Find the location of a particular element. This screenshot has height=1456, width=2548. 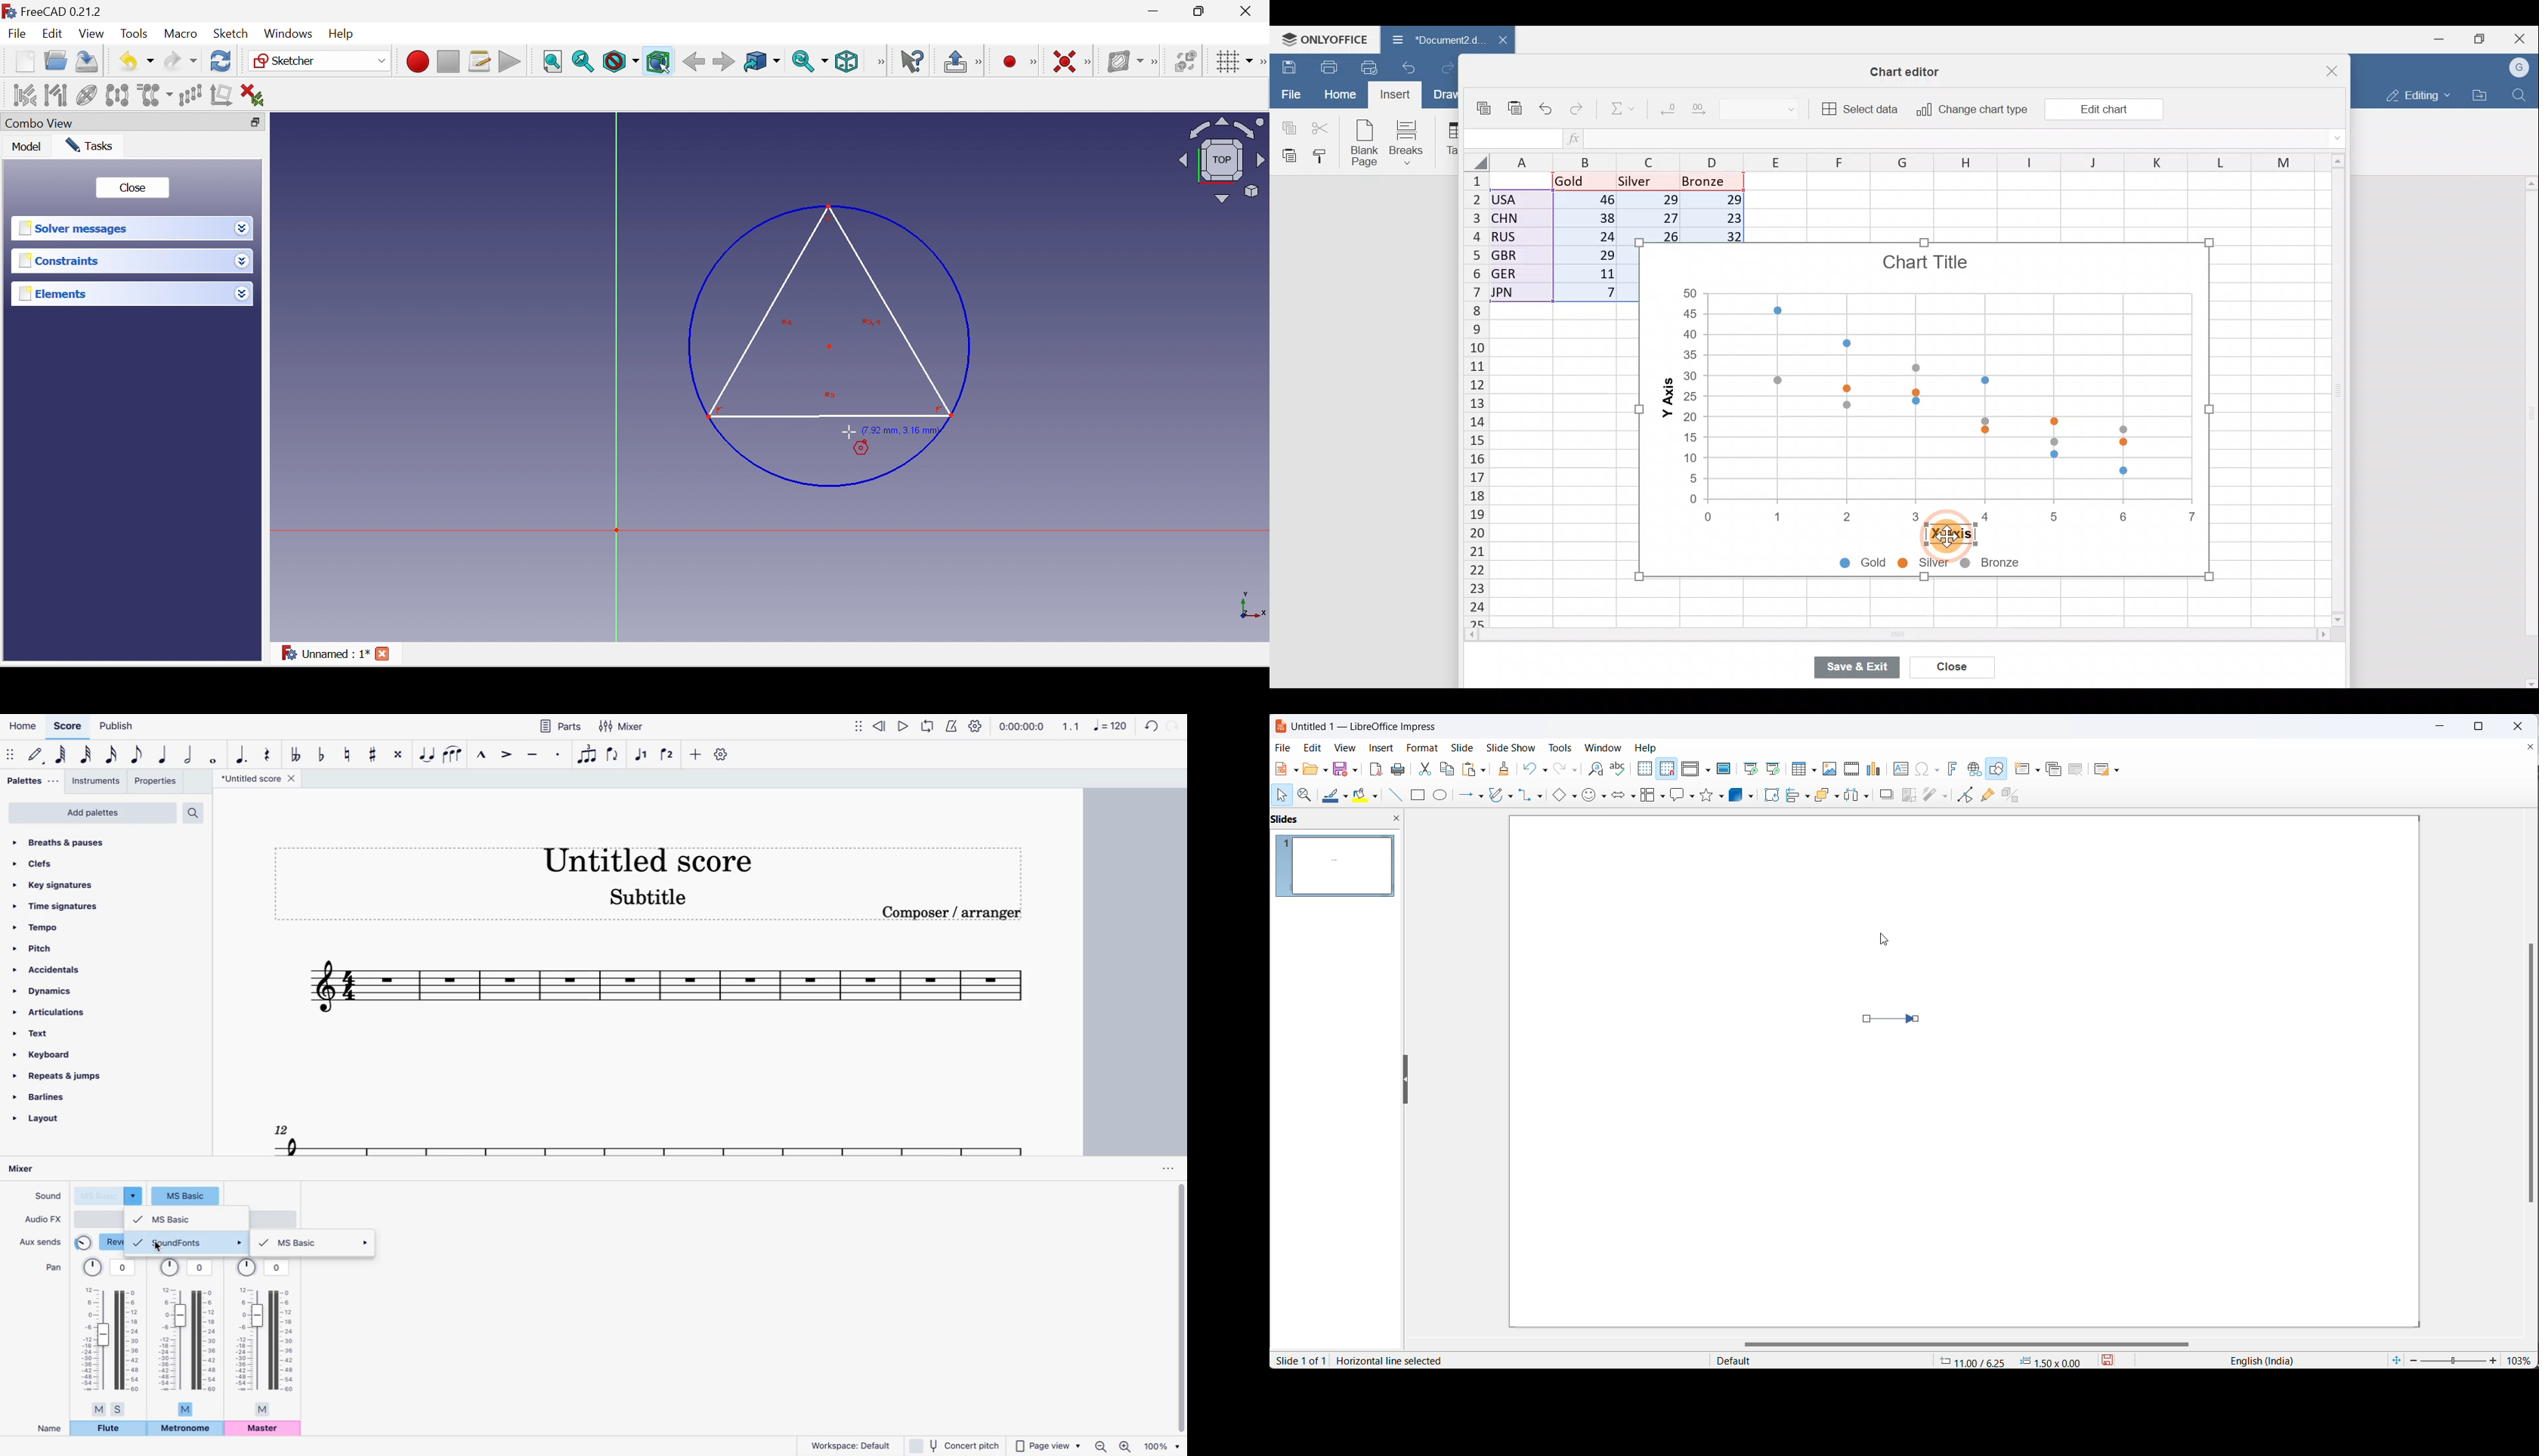

slur is located at coordinates (454, 754).